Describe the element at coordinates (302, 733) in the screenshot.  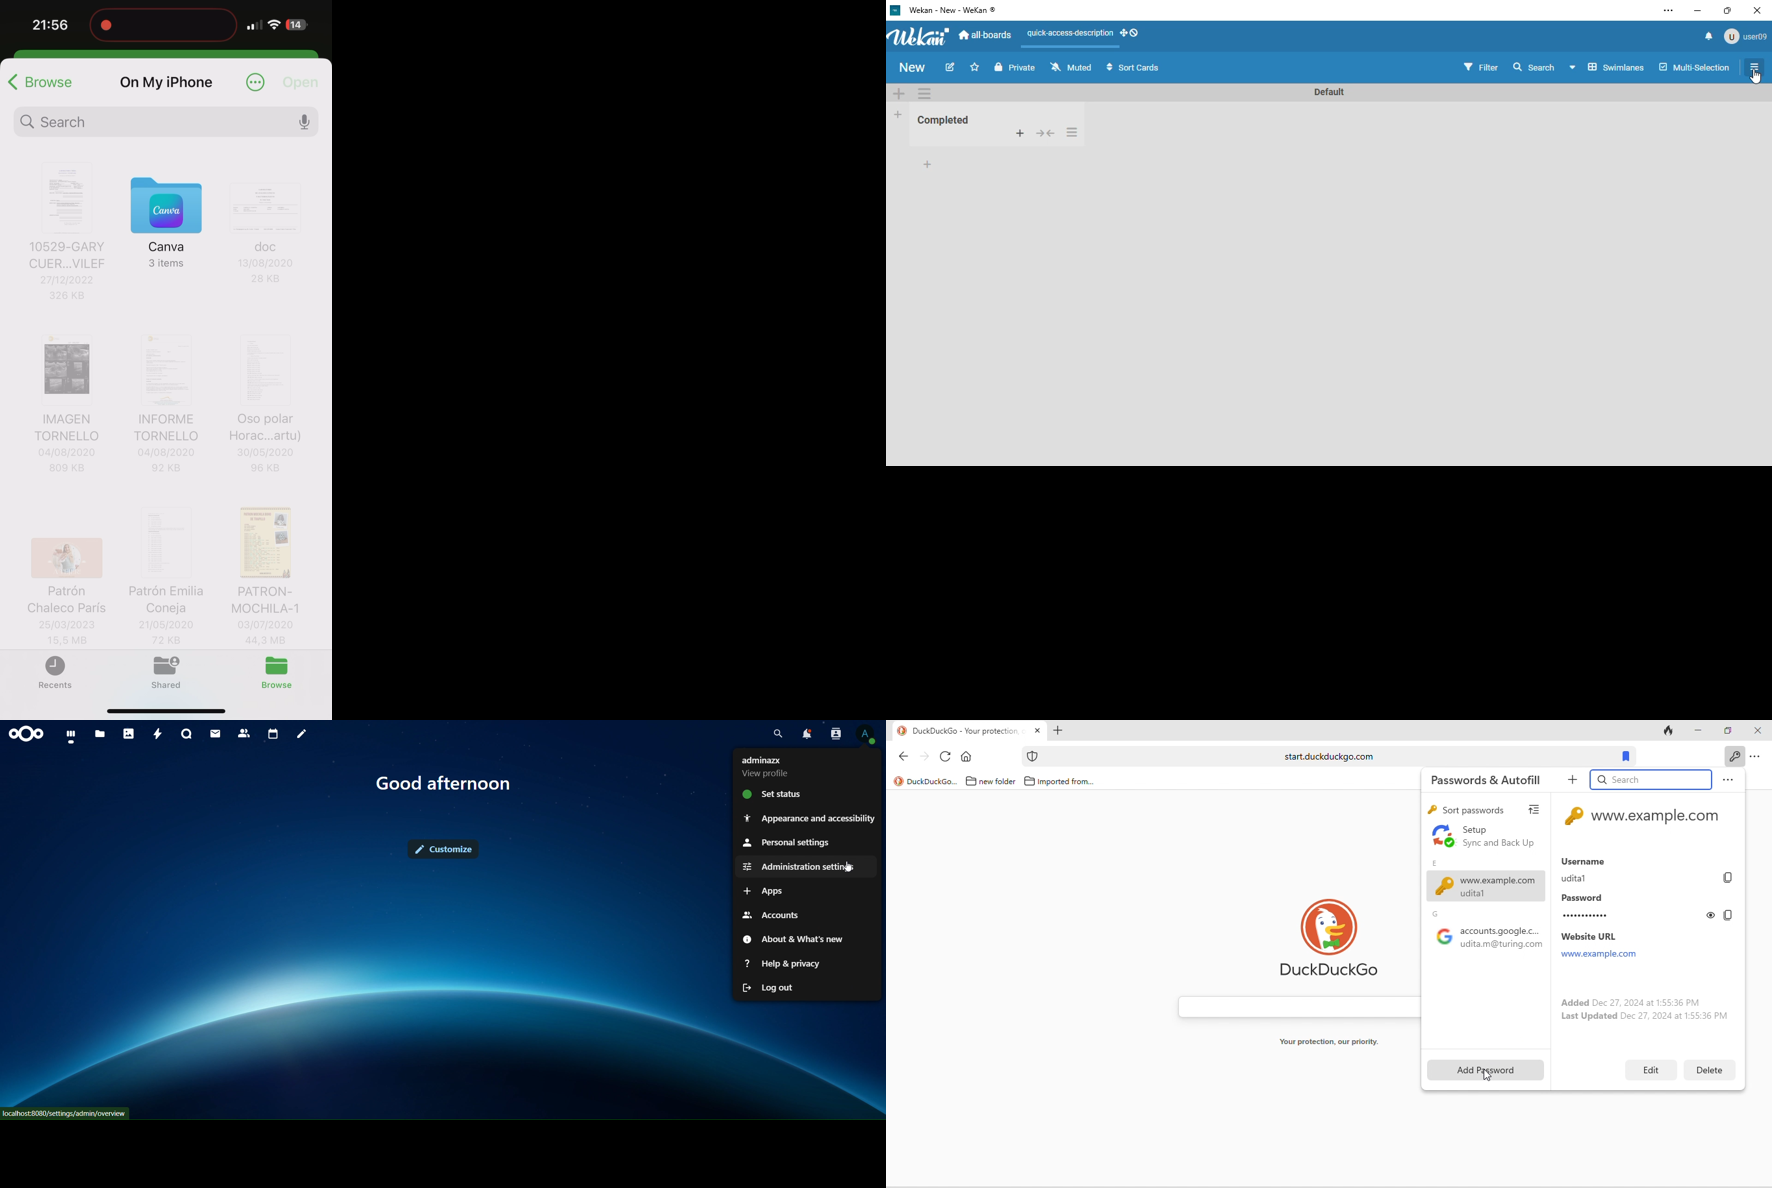
I see `notes` at that location.